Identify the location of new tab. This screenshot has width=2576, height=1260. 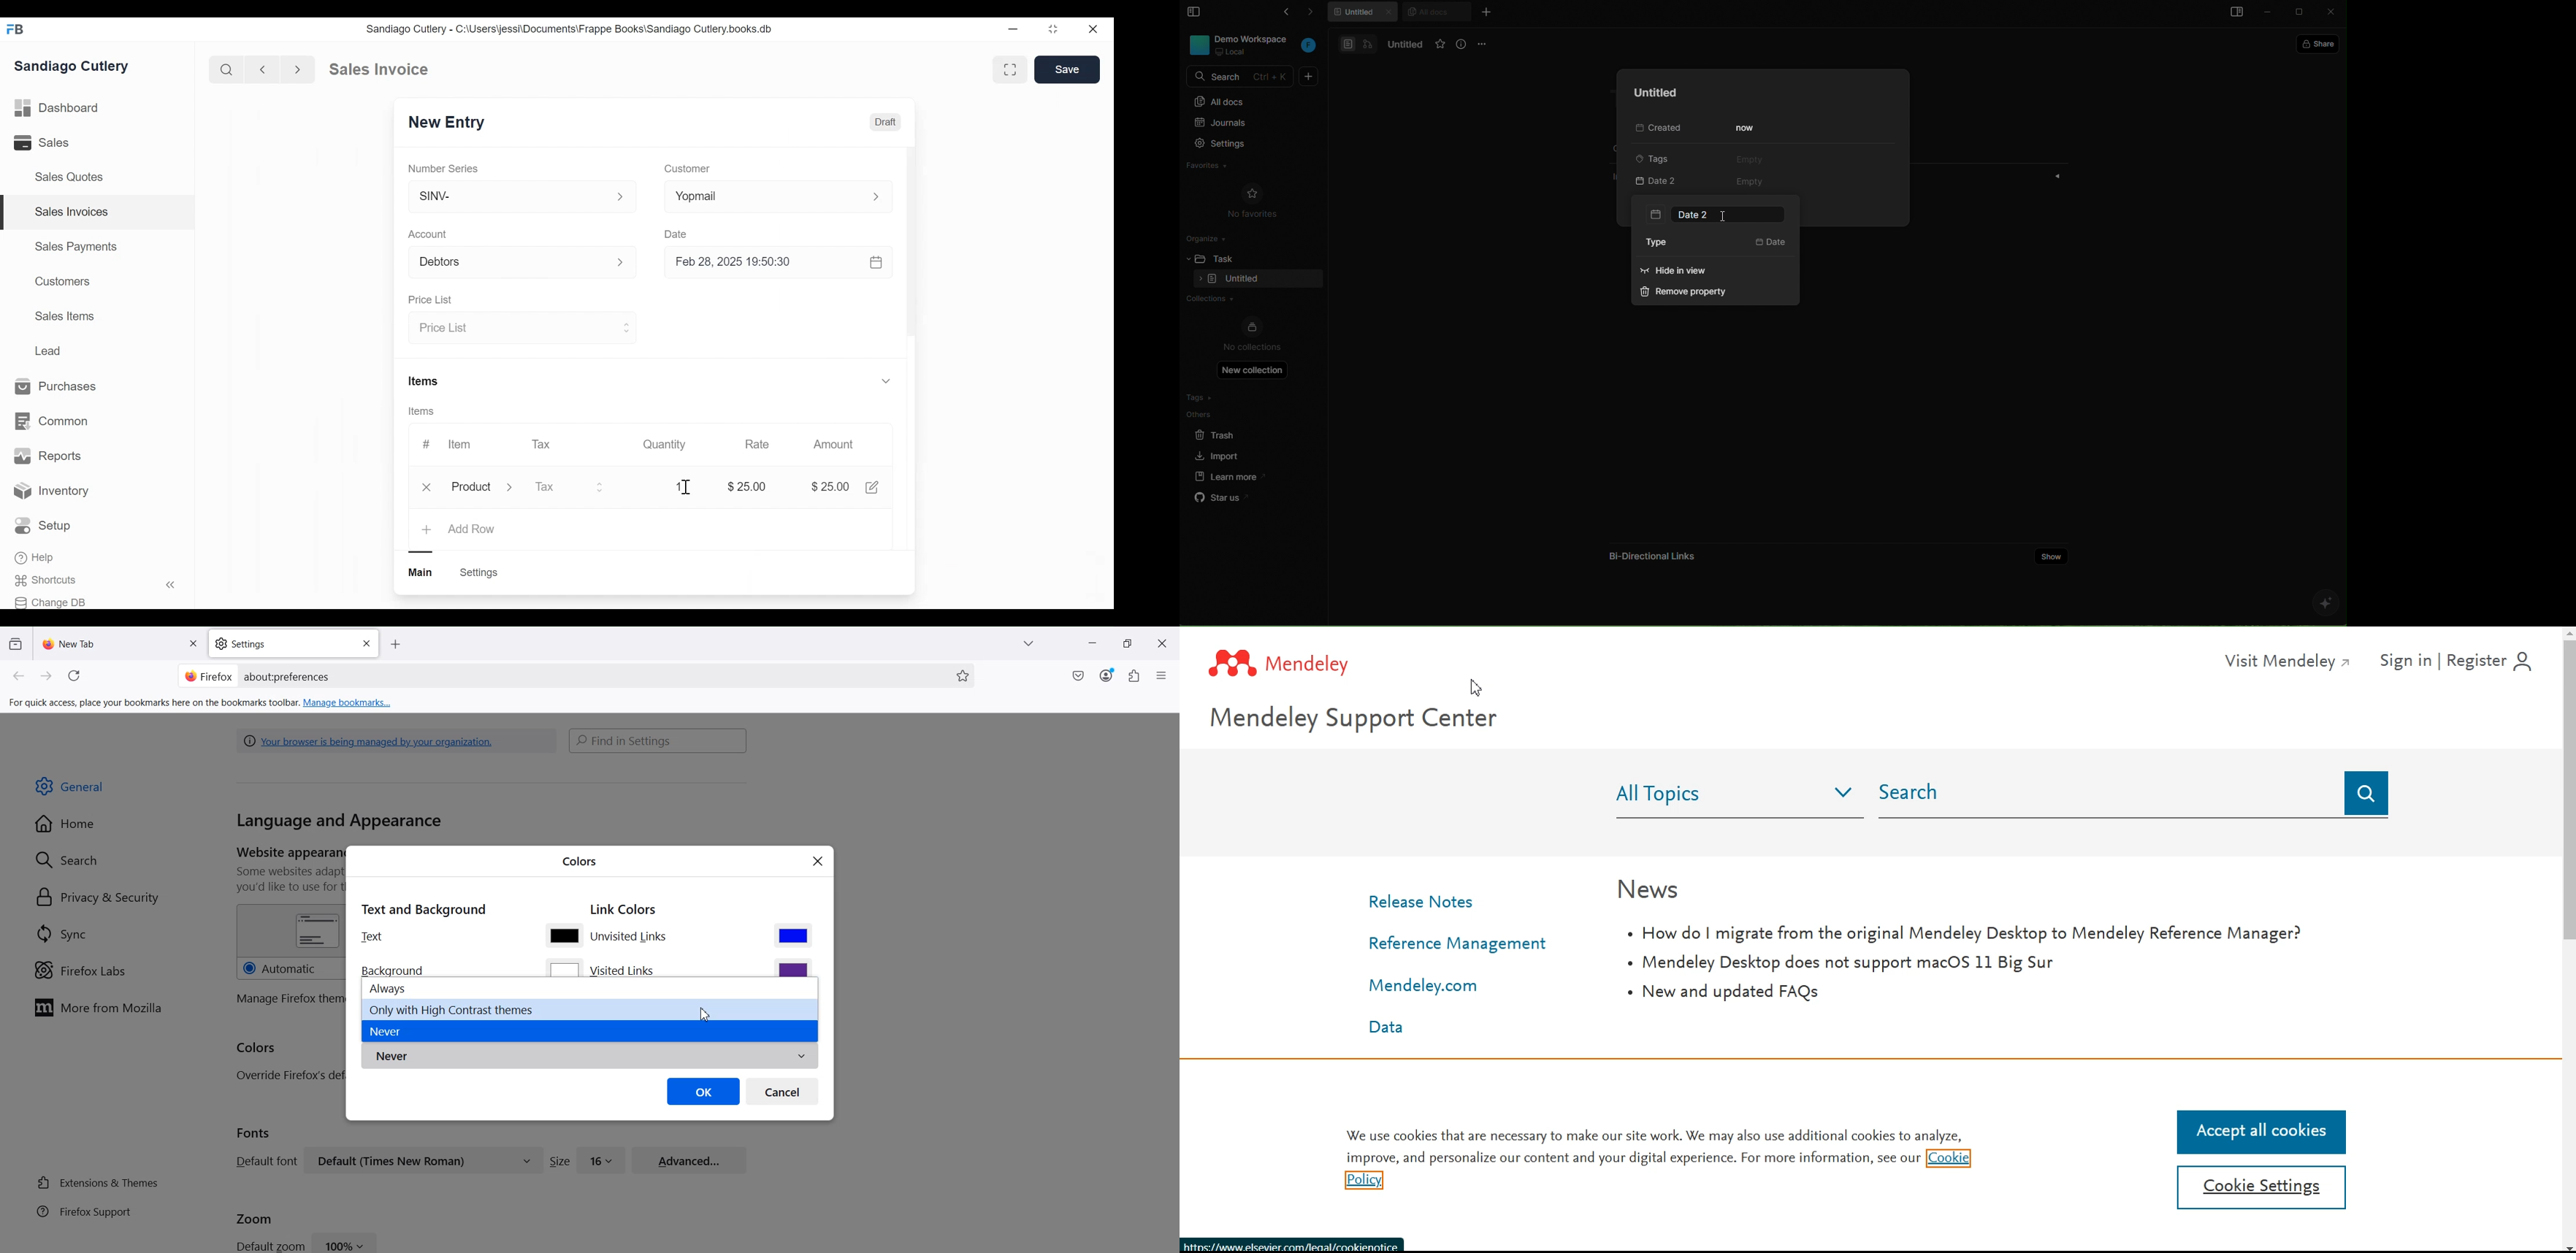
(1486, 12).